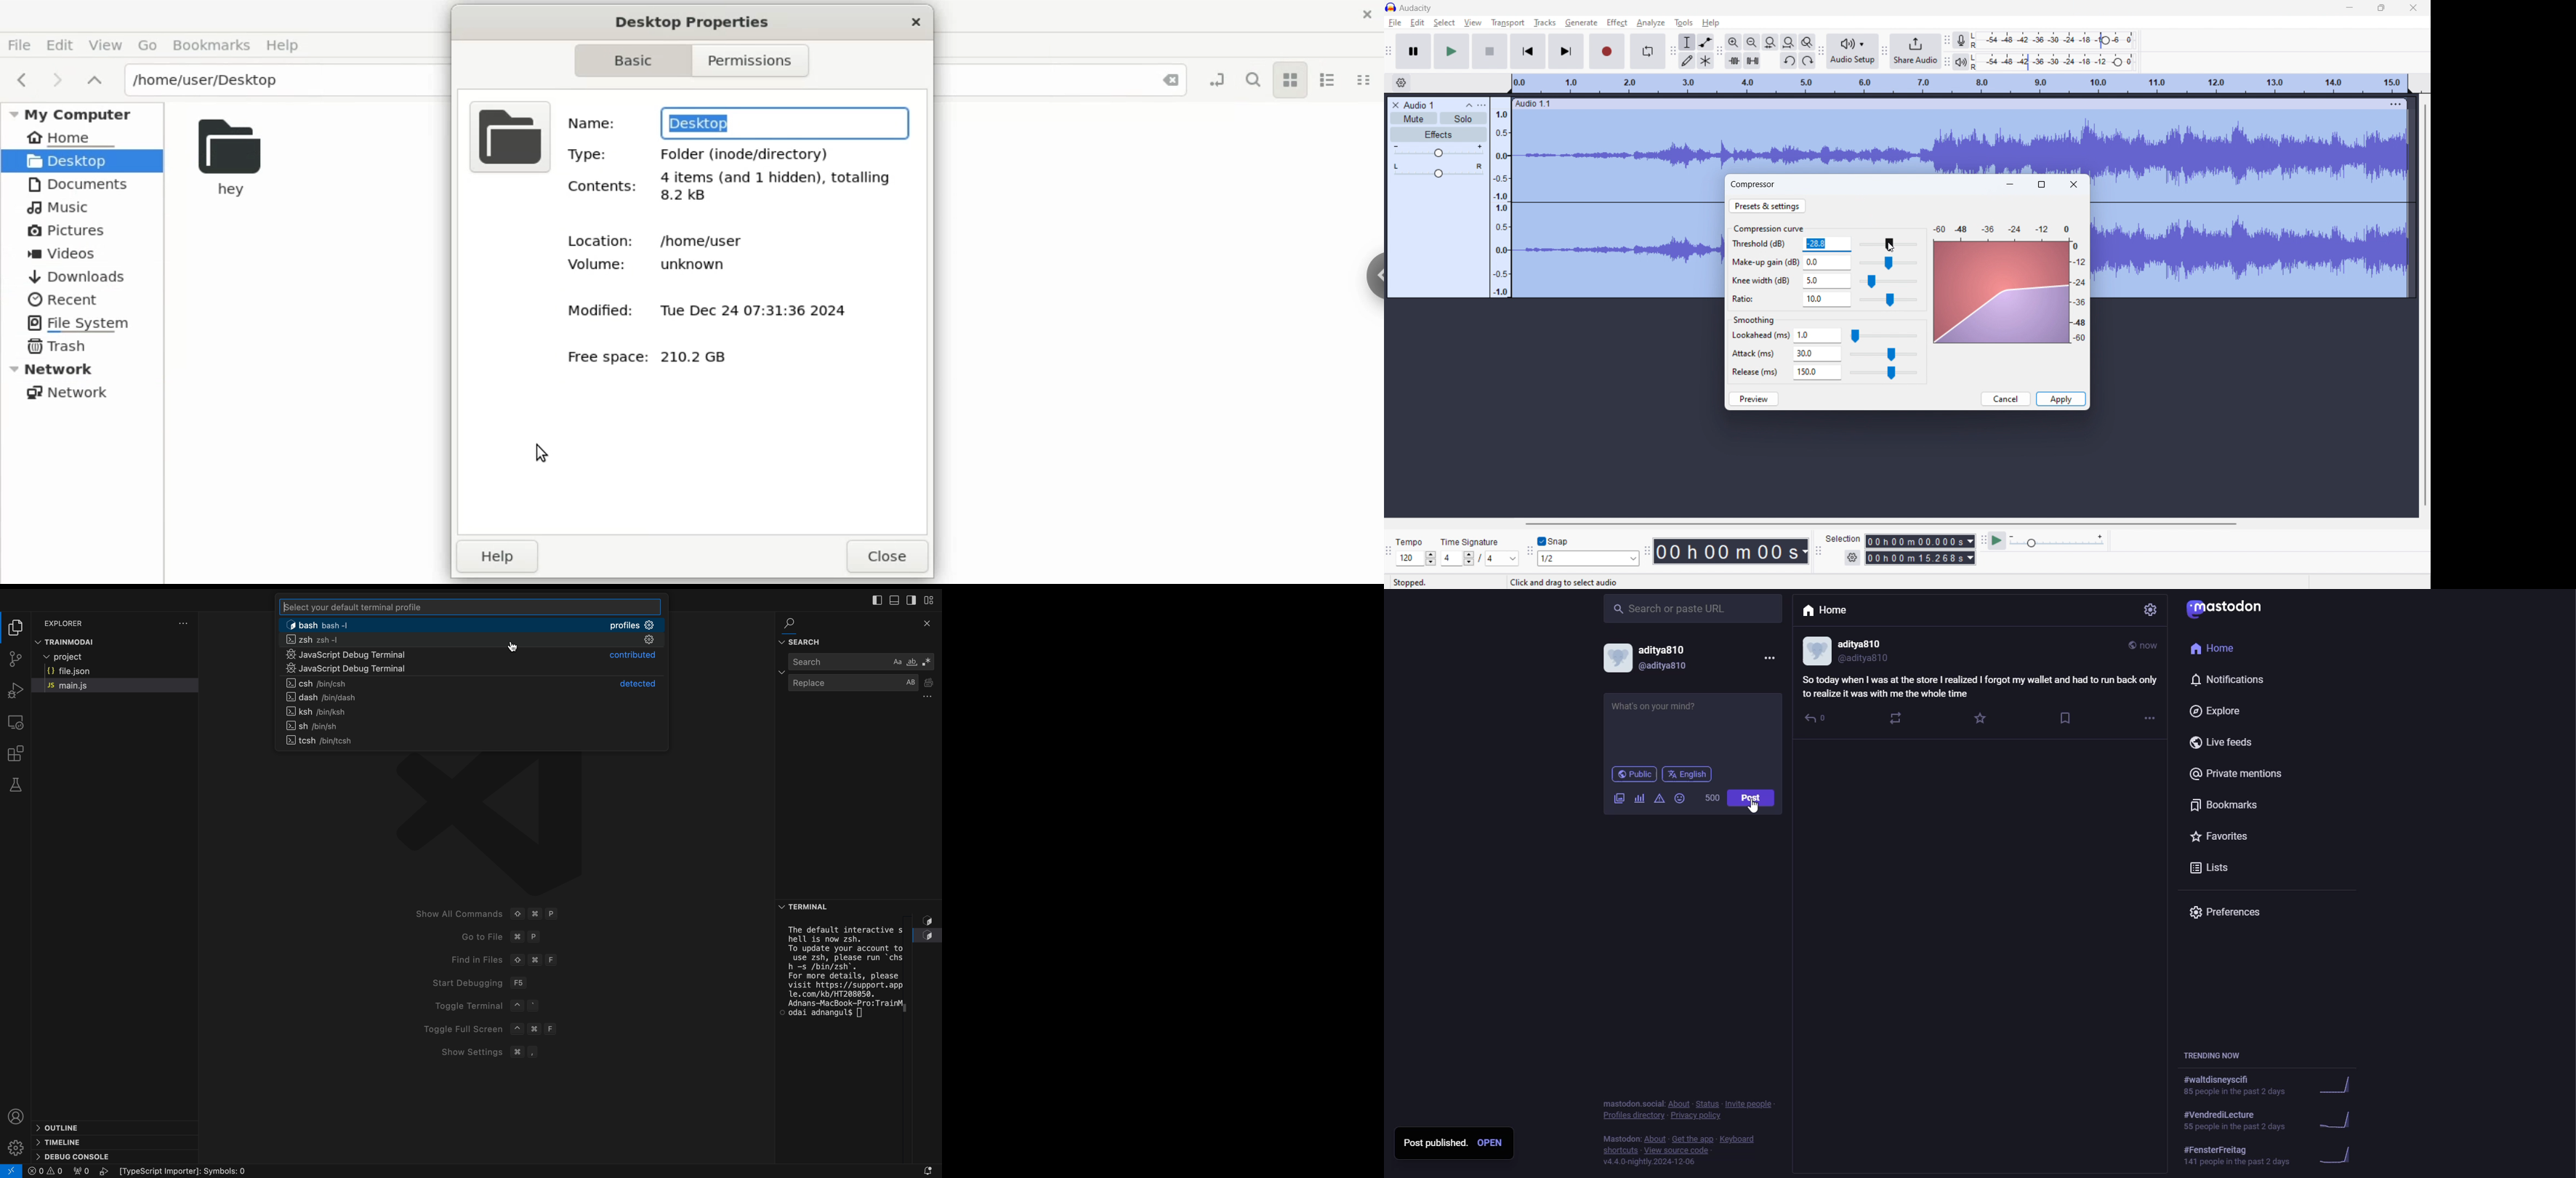 This screenshot has height=1204, width=2576. Describe the element at coordinates (1418, 22) in the screenshot. I see `edit` at that location.